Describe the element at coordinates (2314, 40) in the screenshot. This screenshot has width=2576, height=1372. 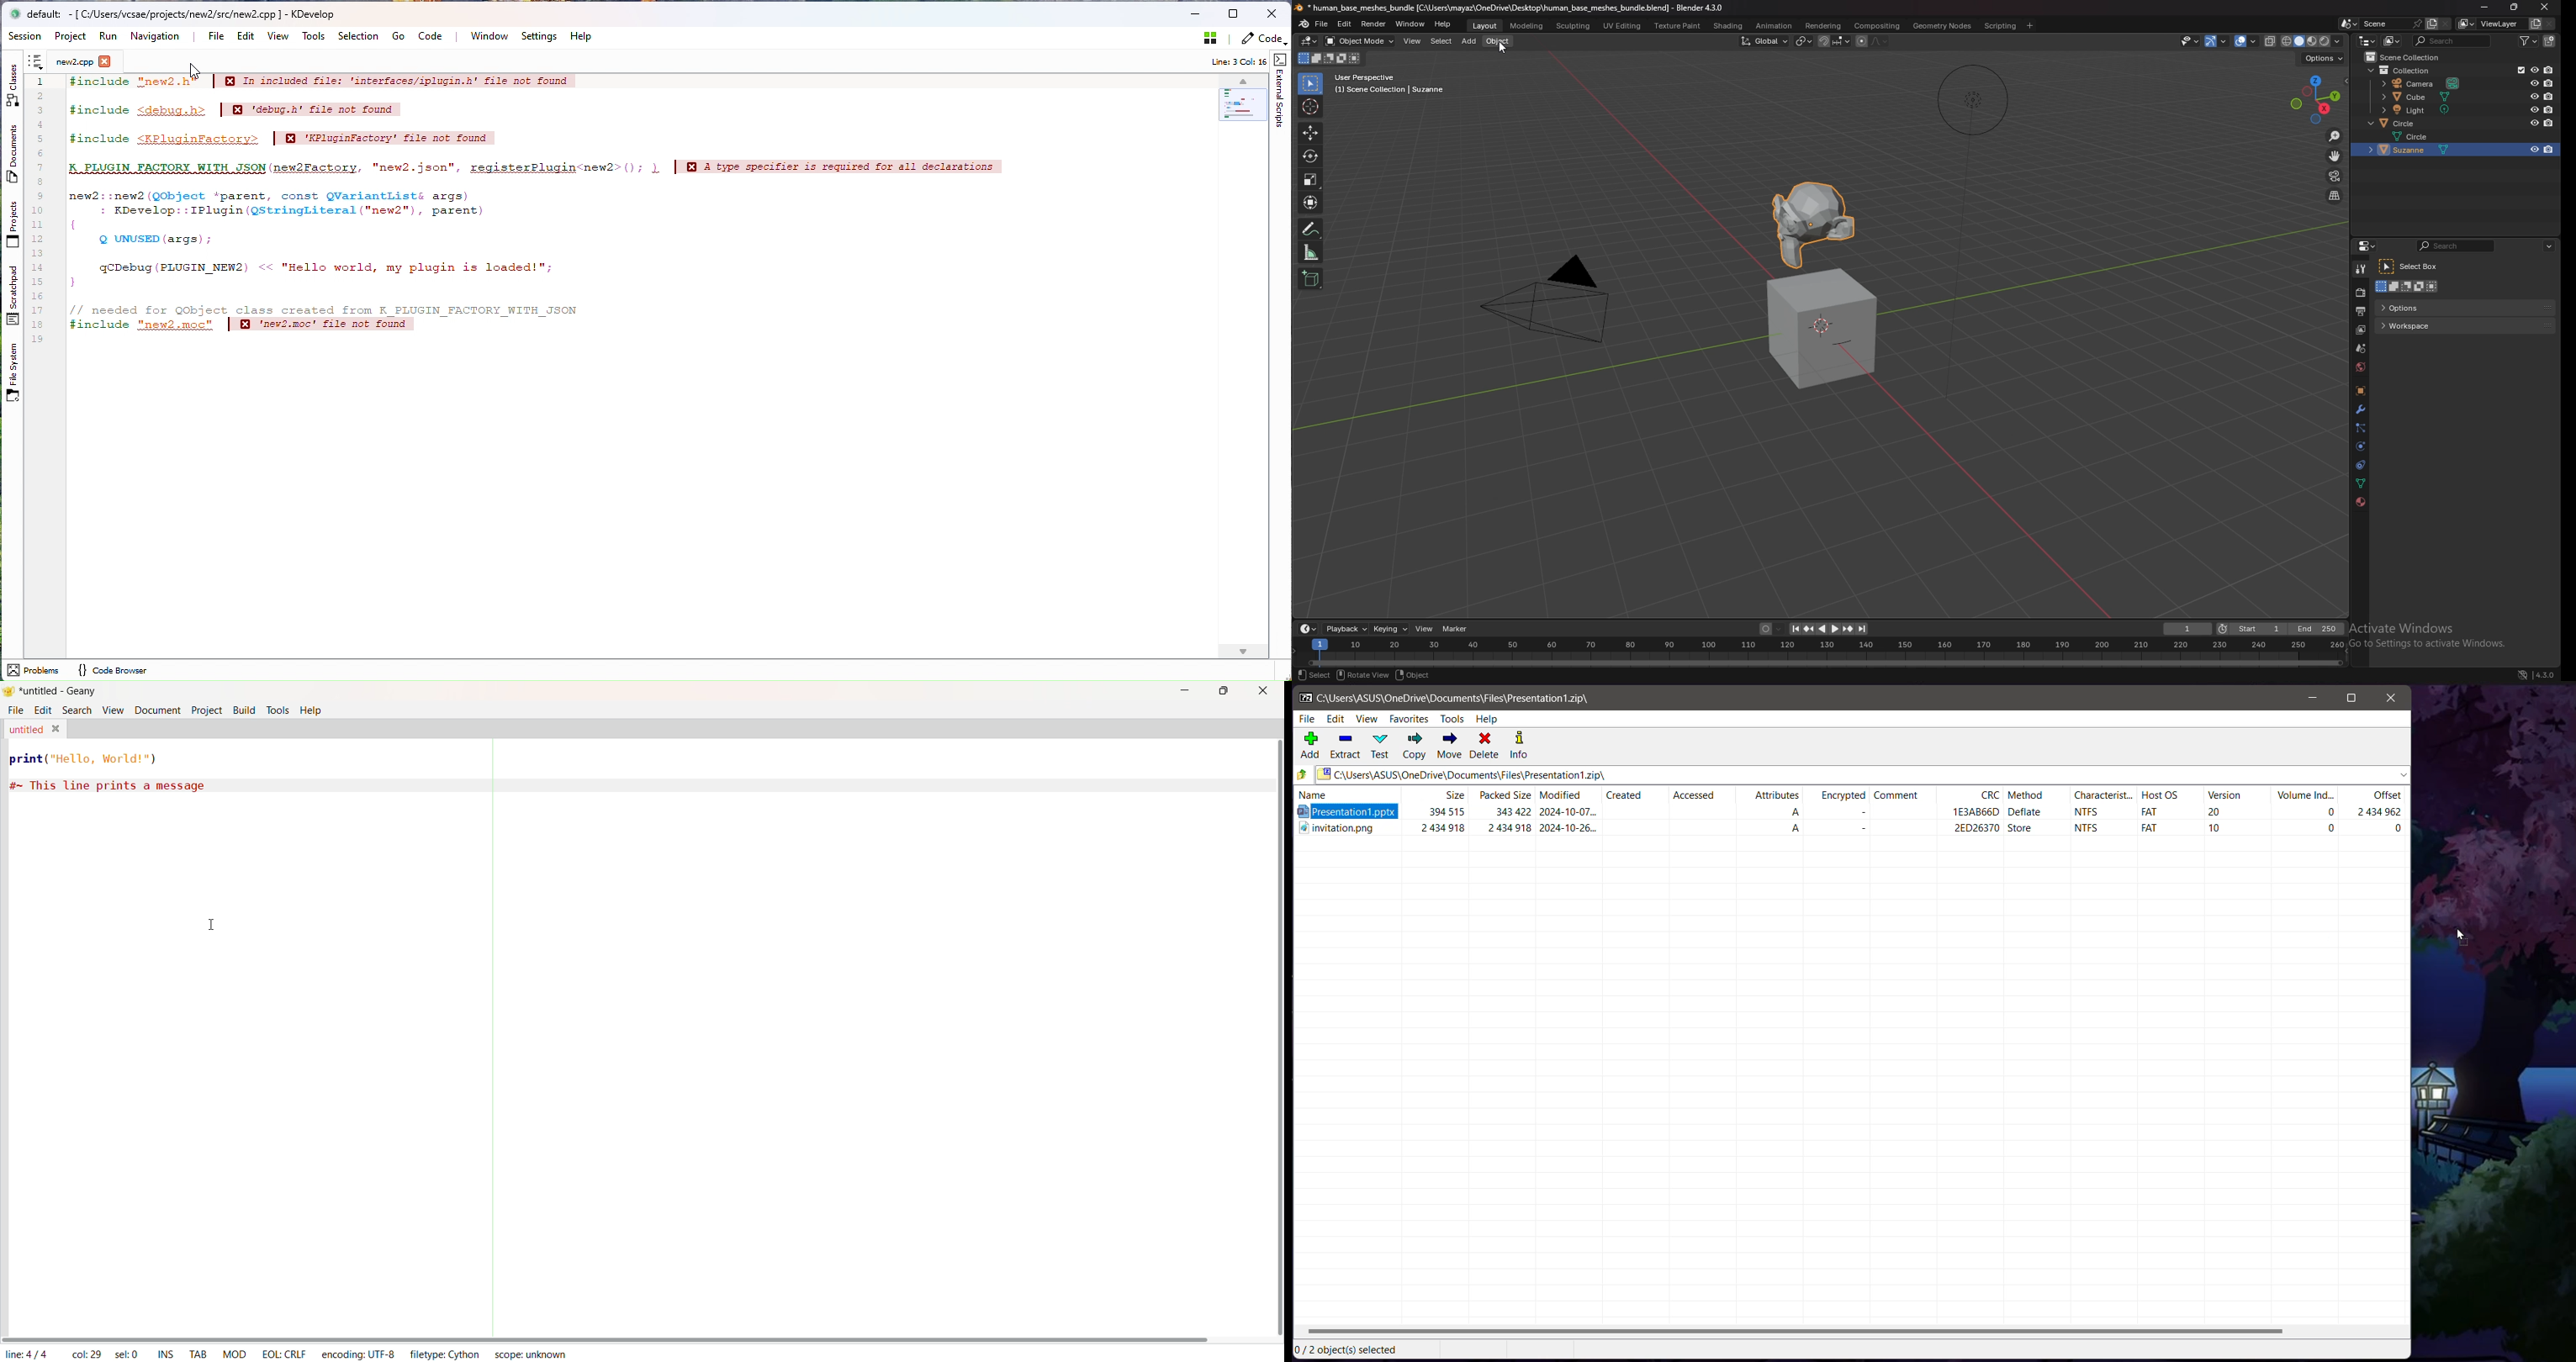
I see `viewport shading` at that location.